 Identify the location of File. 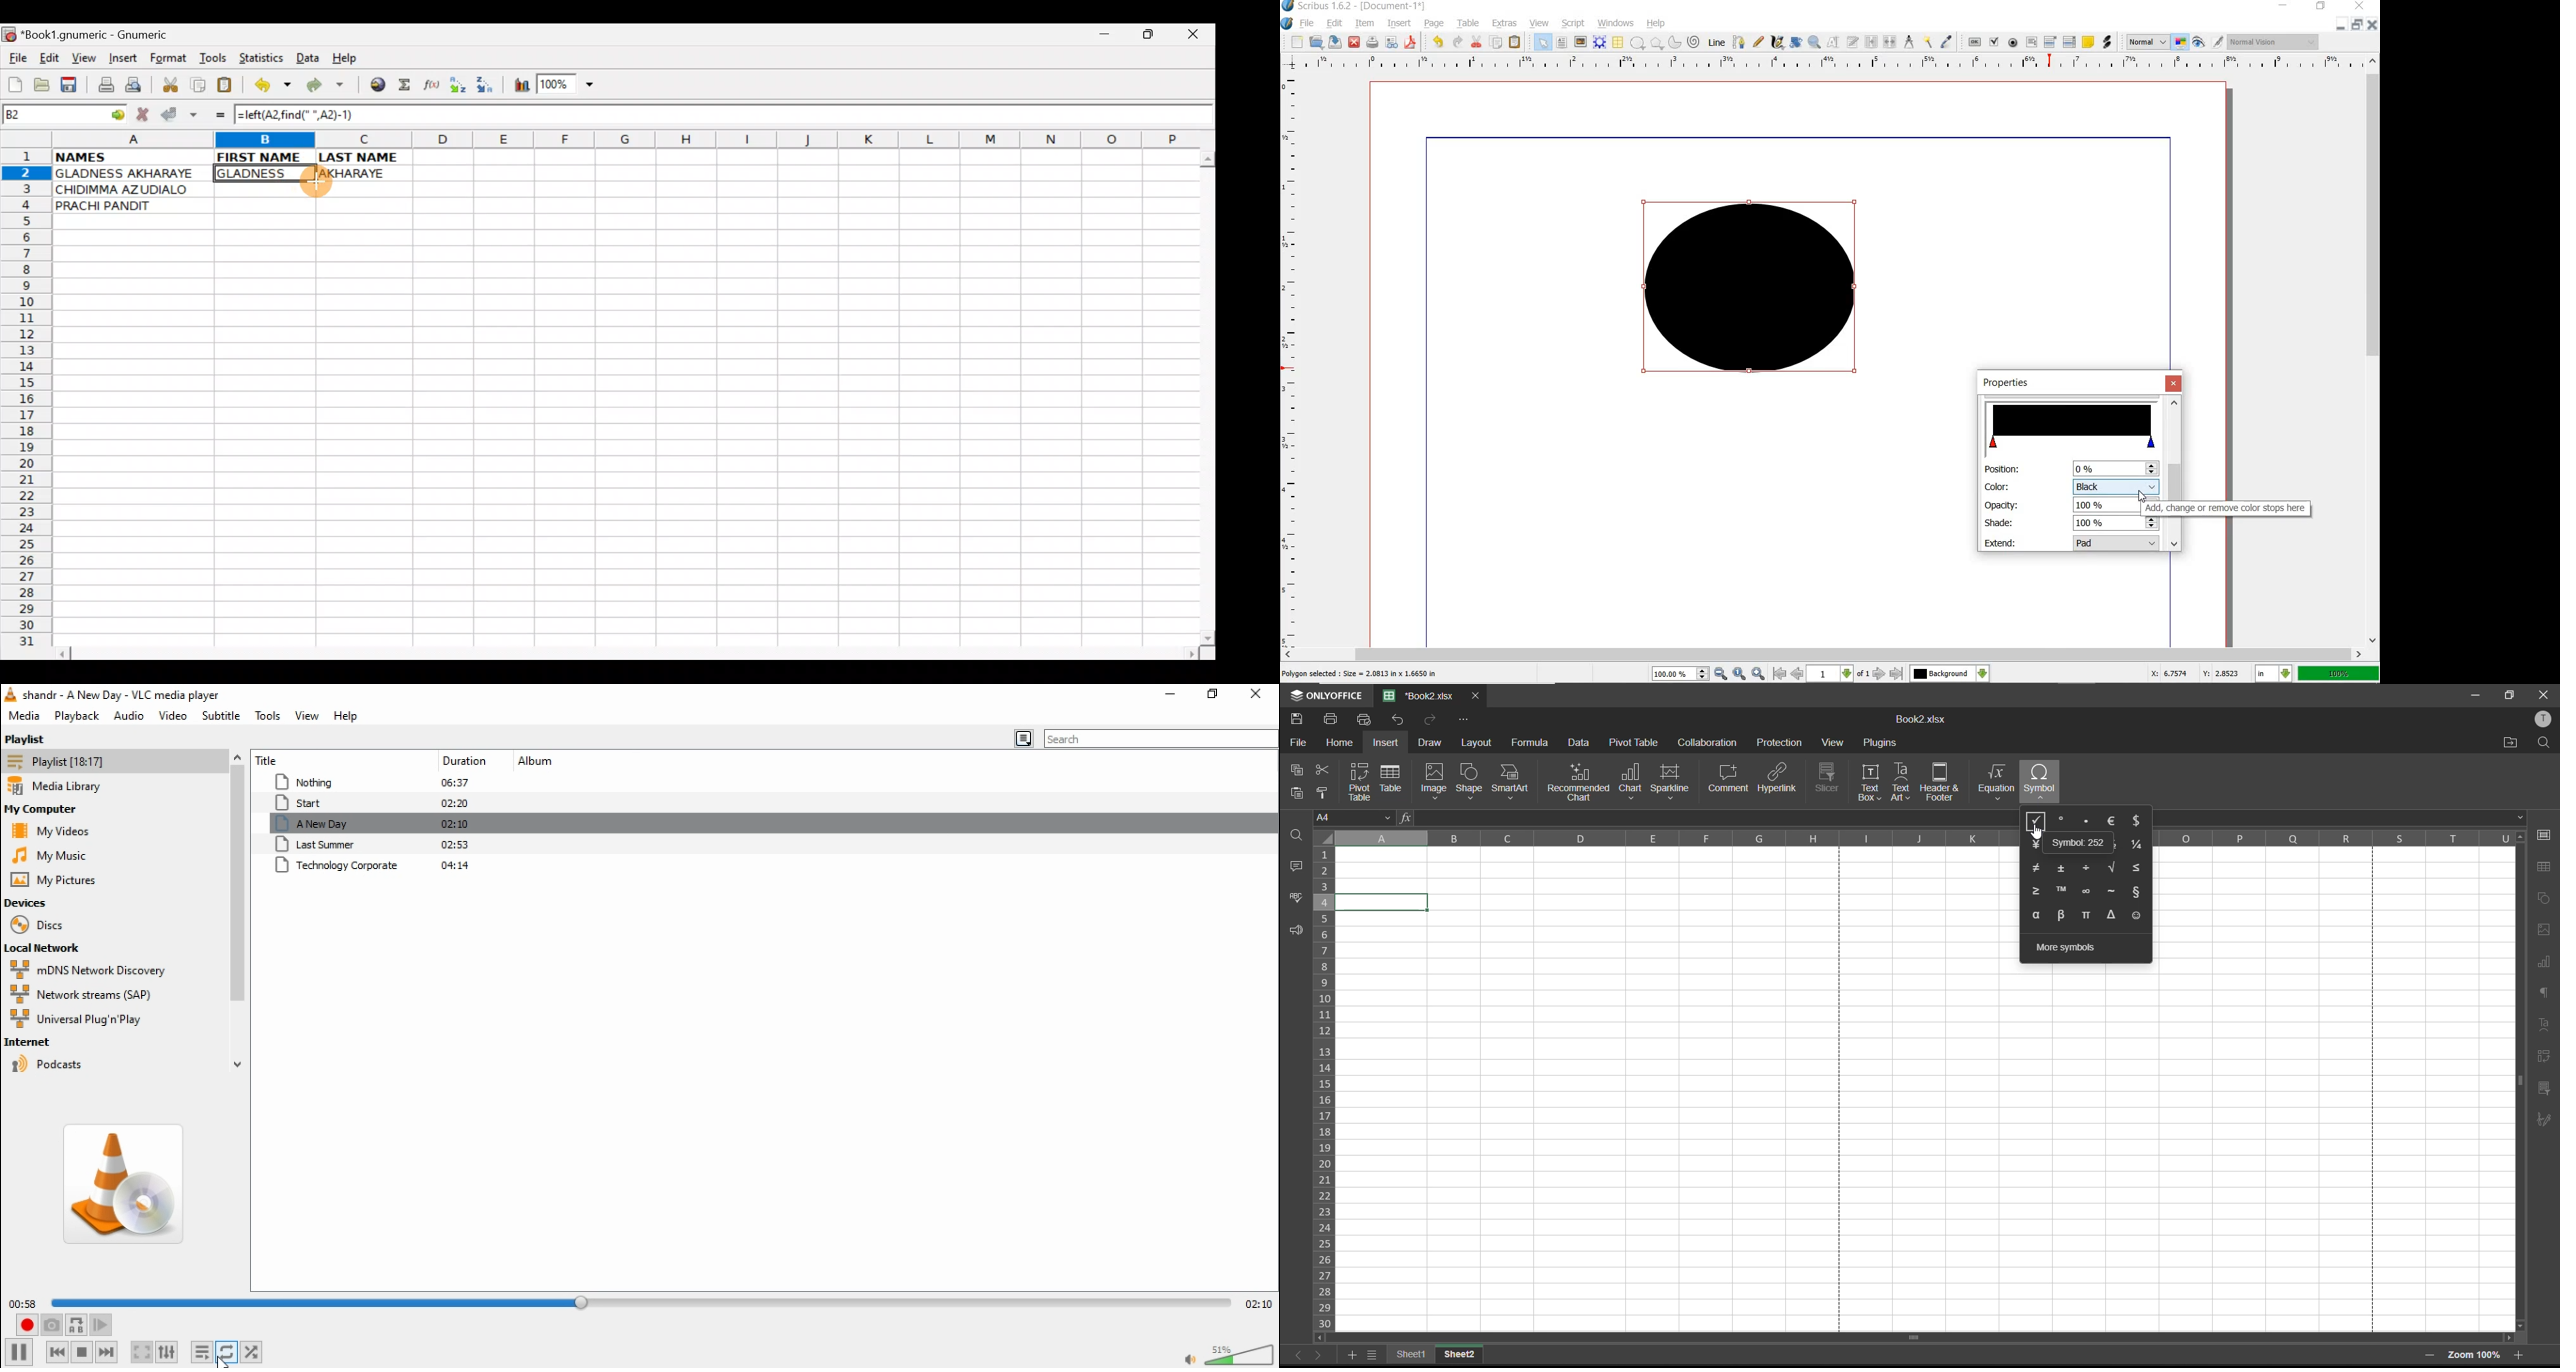
(16, 59).